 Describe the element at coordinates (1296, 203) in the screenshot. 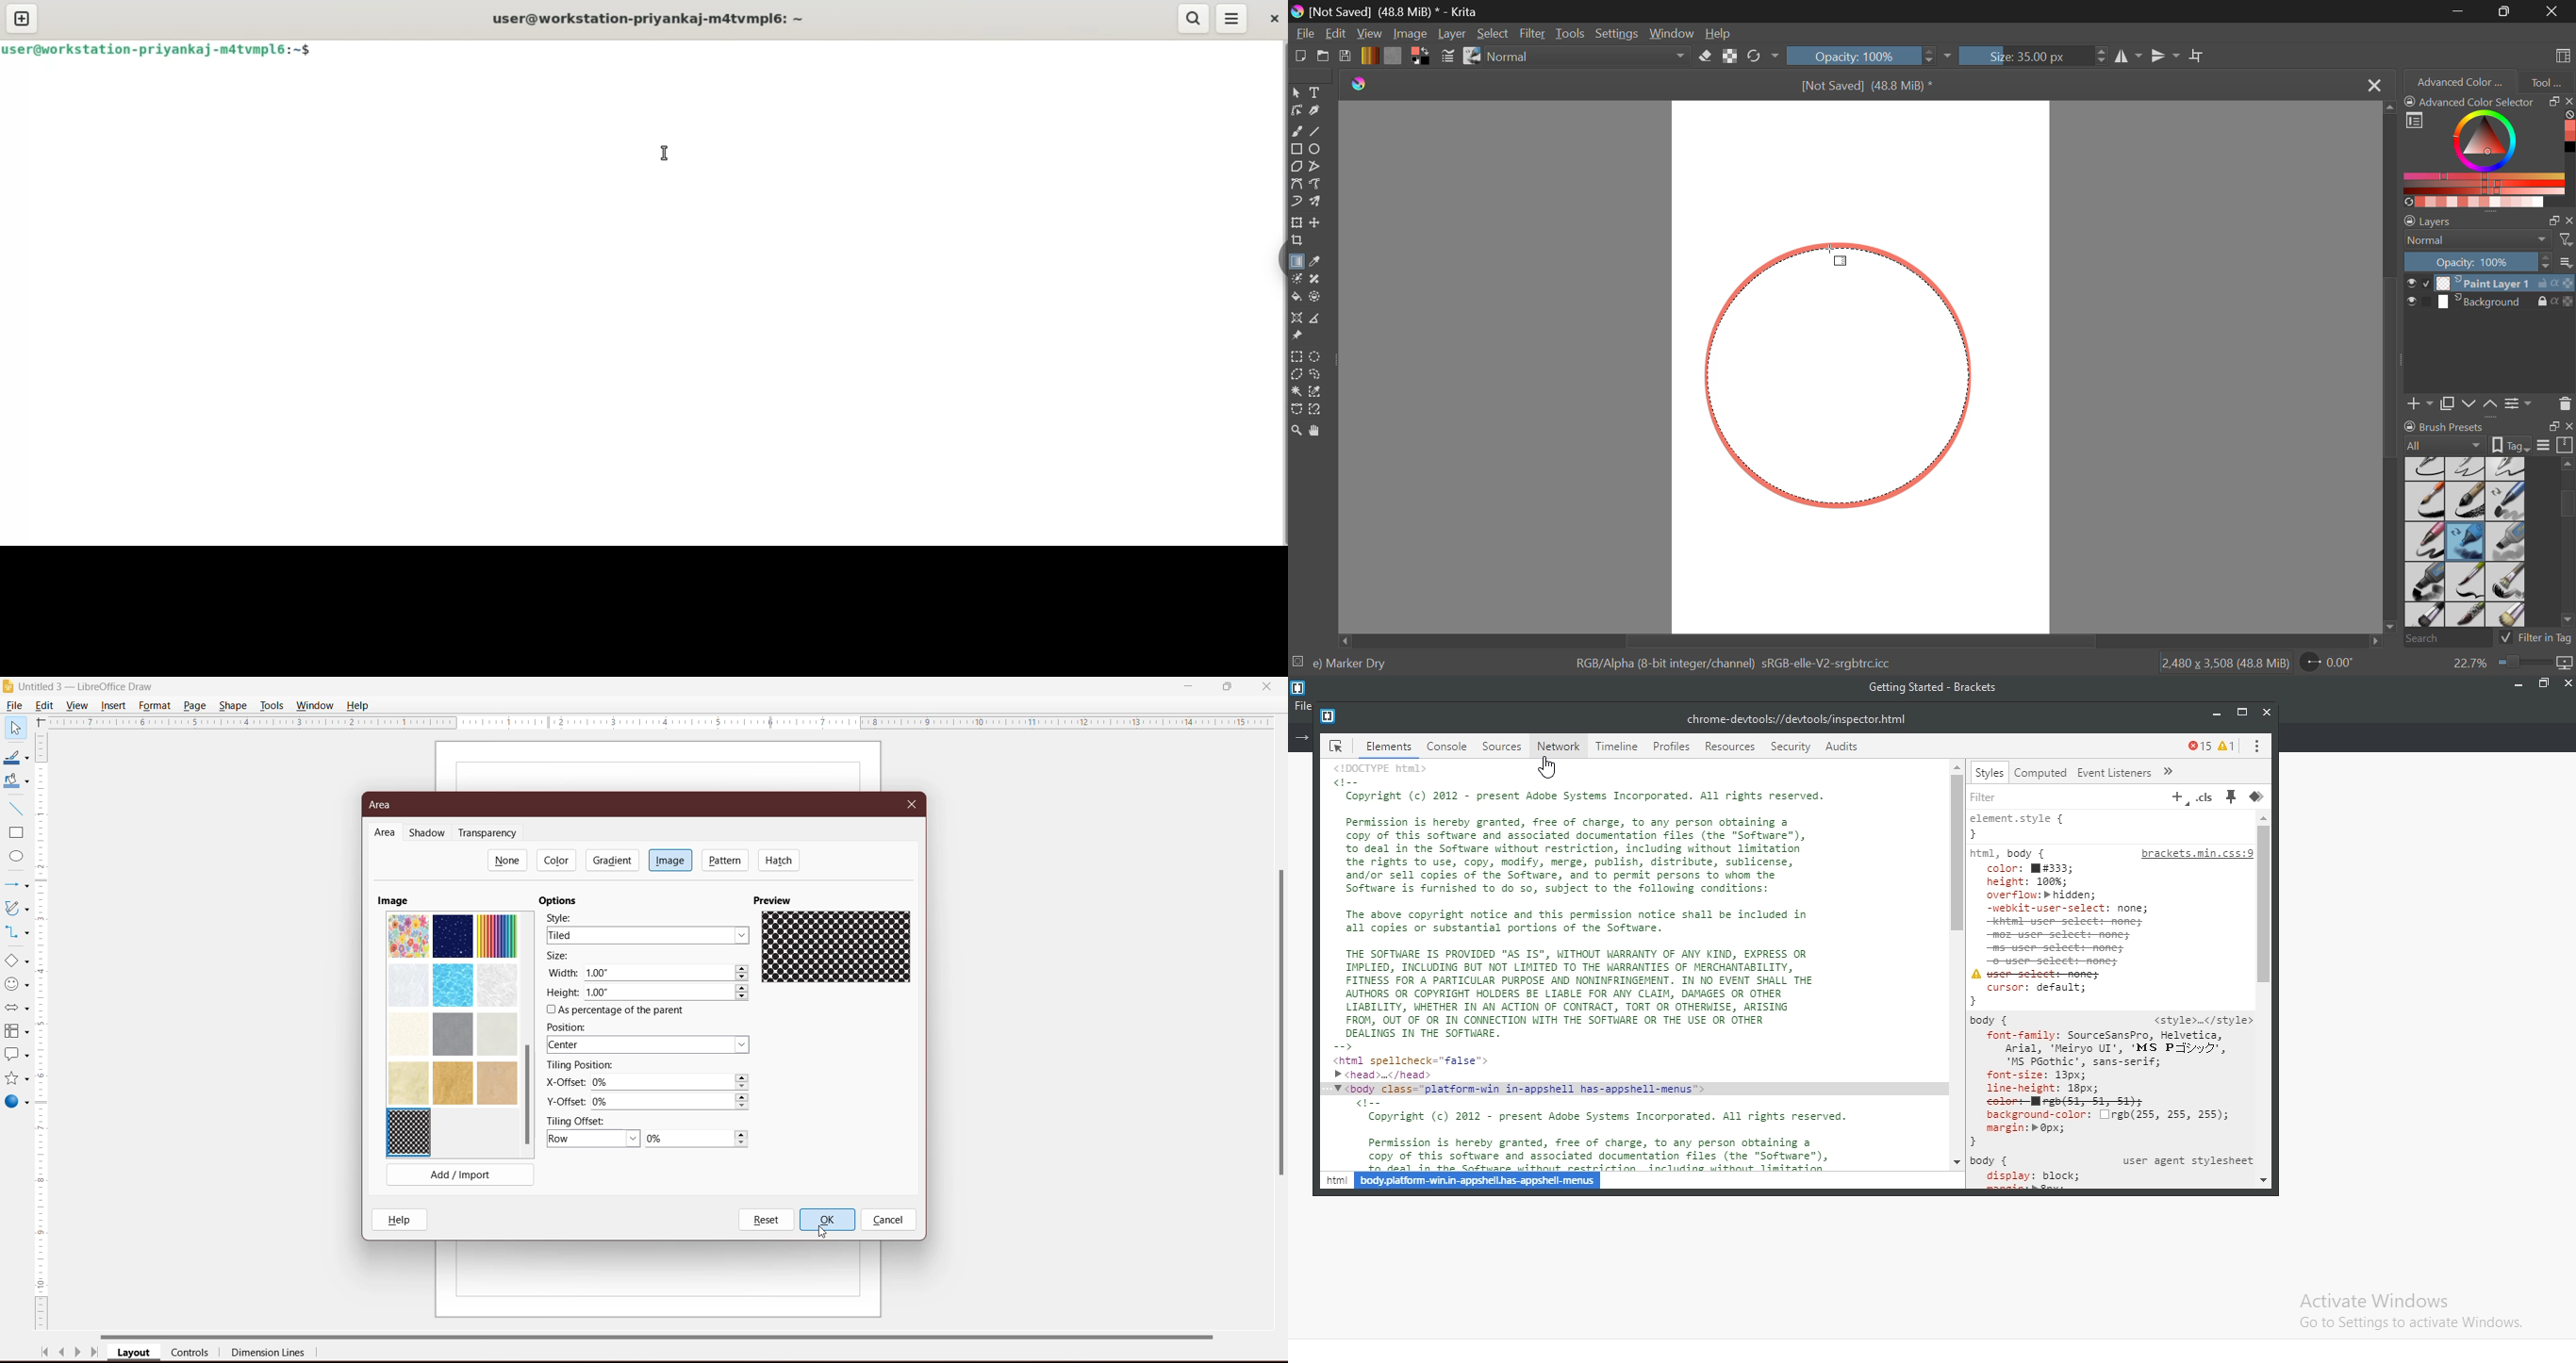

I see `Dynamic Brush Tool` at that location.